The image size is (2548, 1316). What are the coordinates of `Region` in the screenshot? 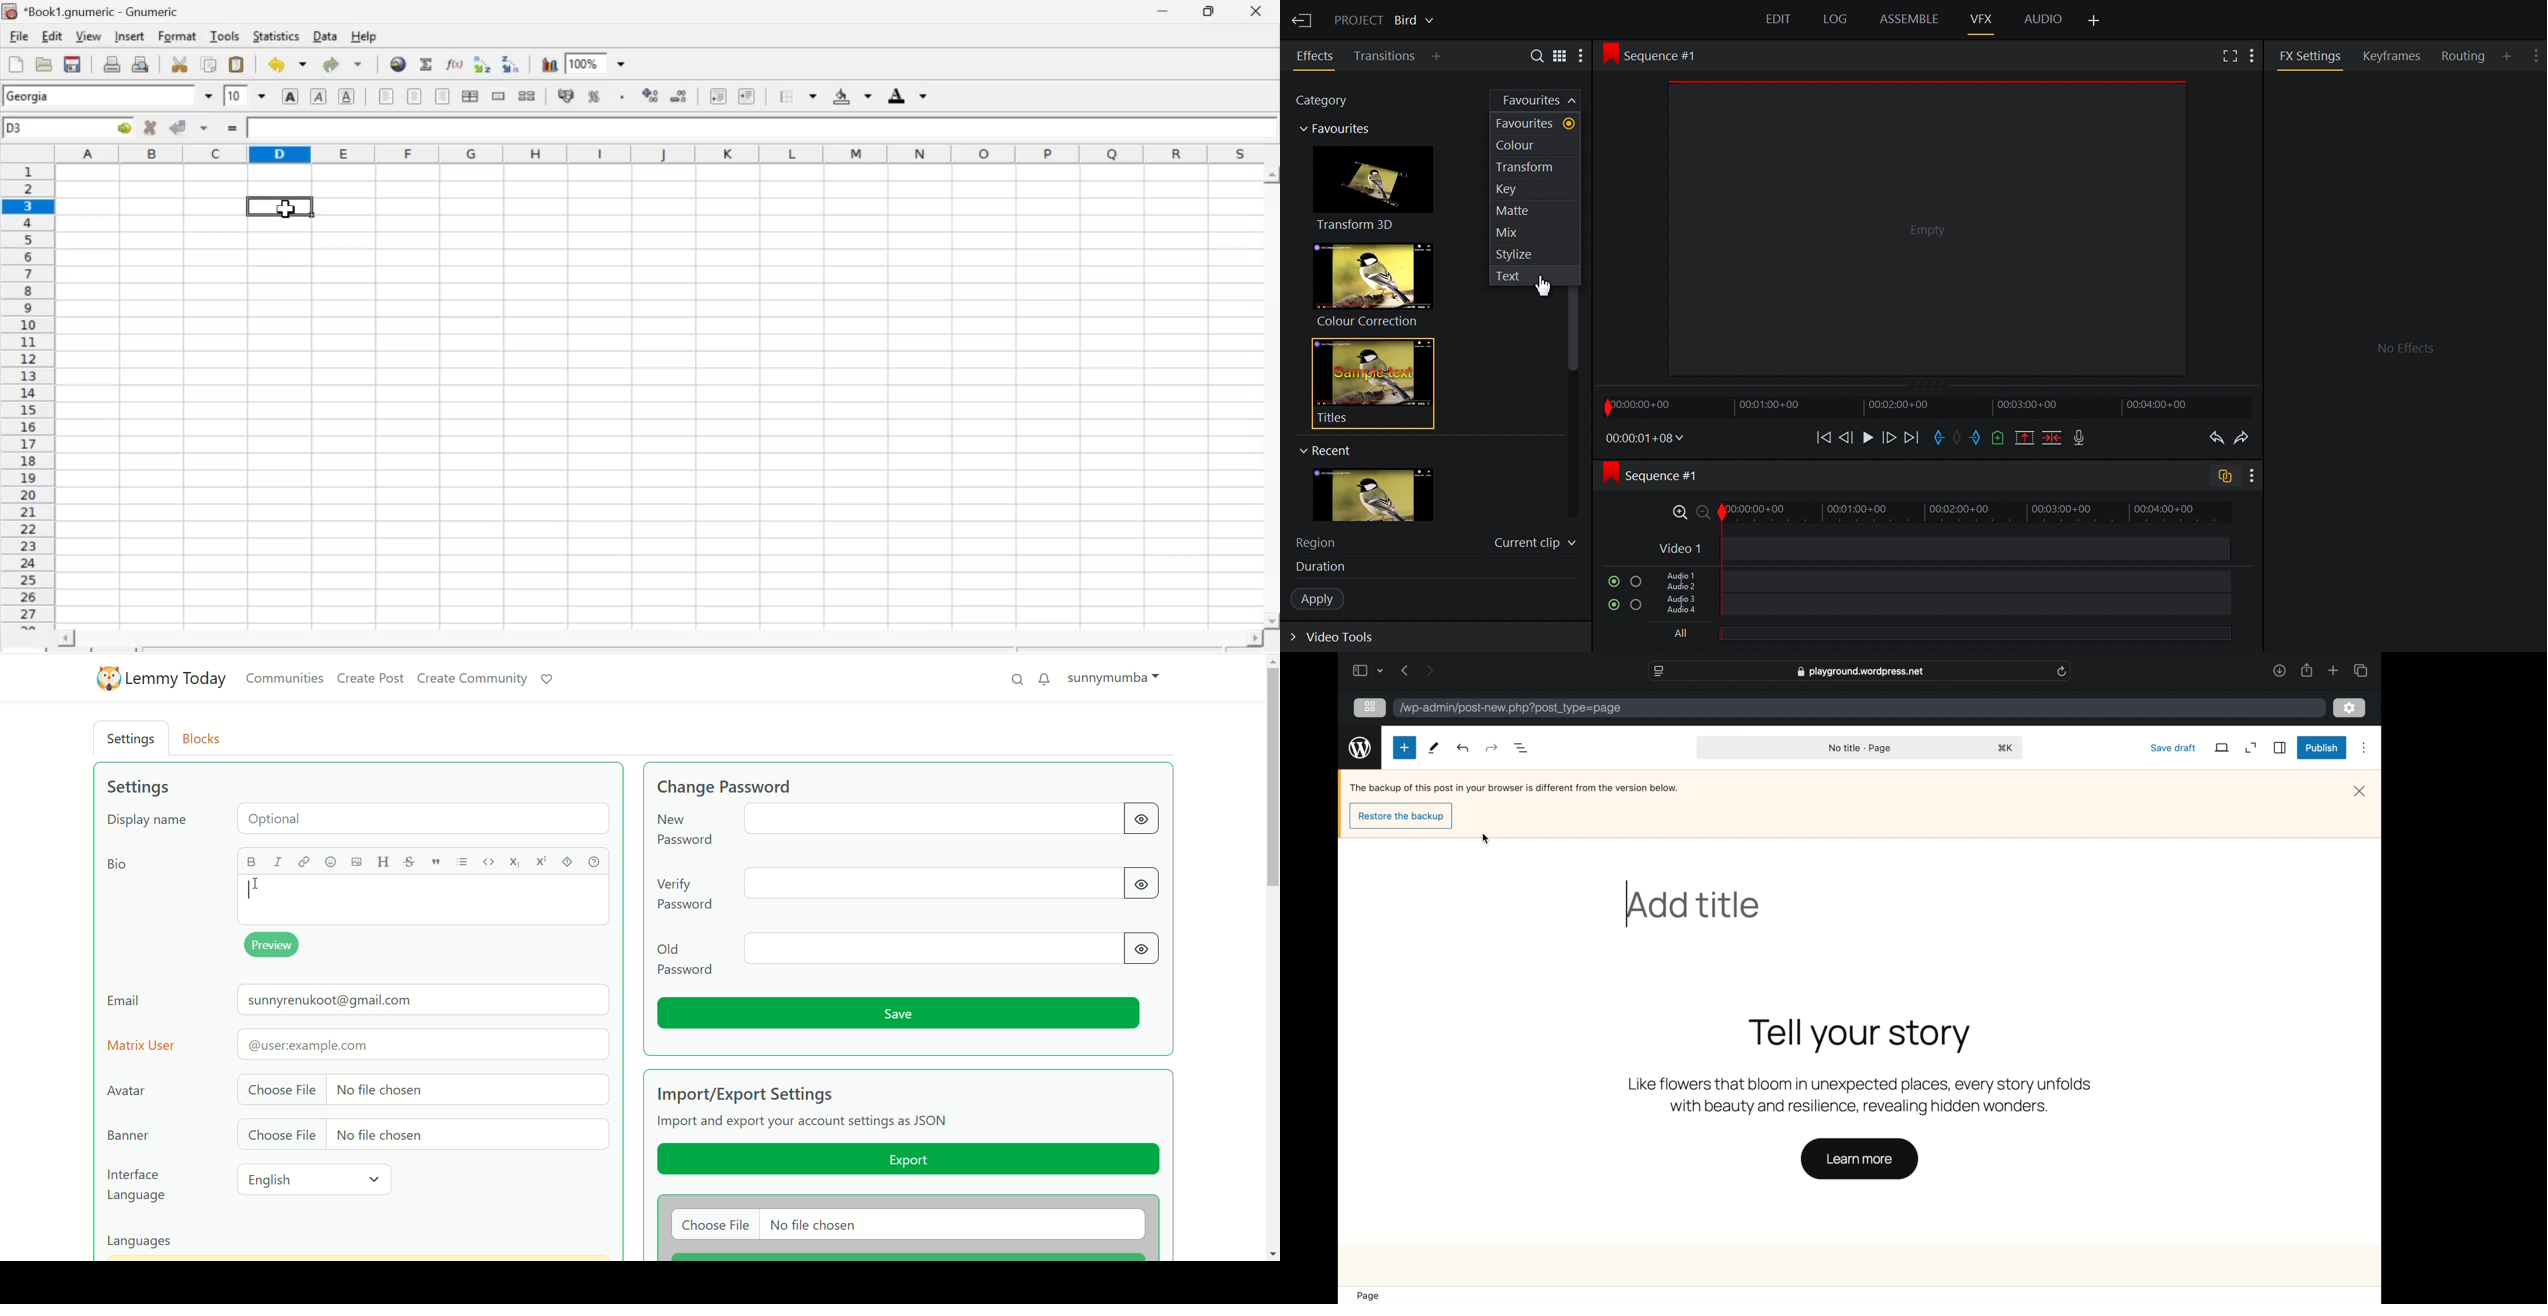 It's located at (1323, 541).